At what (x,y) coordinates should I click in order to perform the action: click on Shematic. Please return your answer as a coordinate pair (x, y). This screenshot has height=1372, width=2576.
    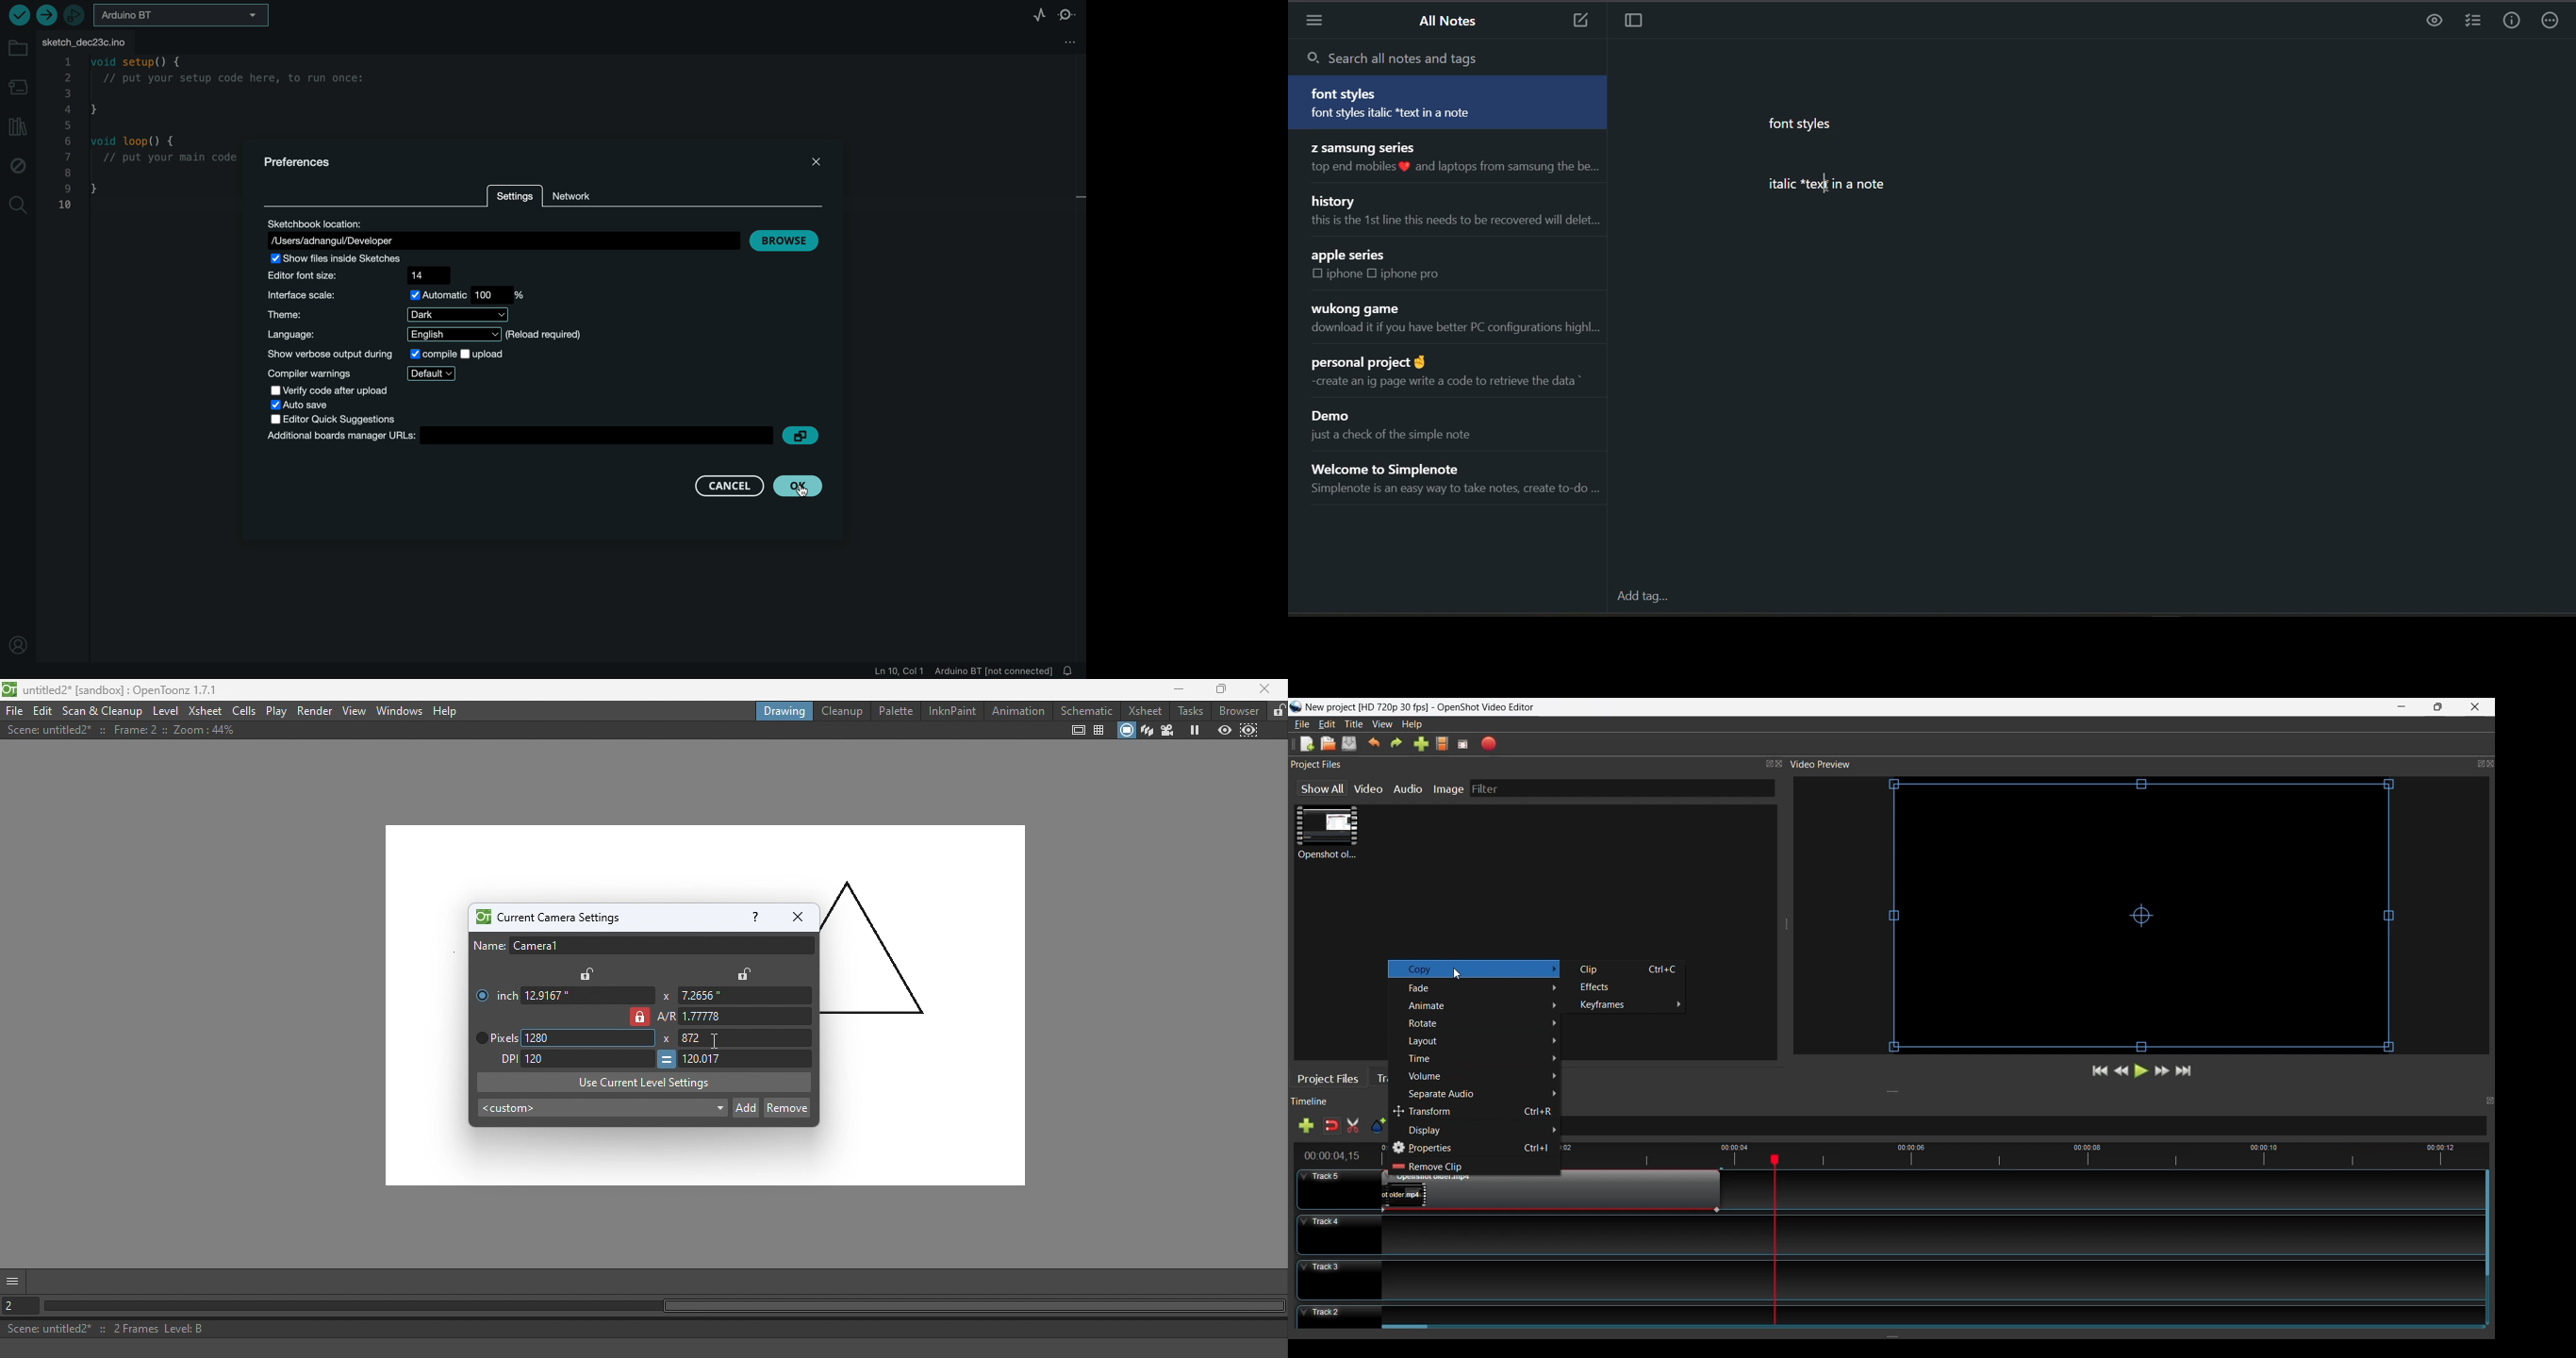
    Looking at the image, I should click on (1085, 708).